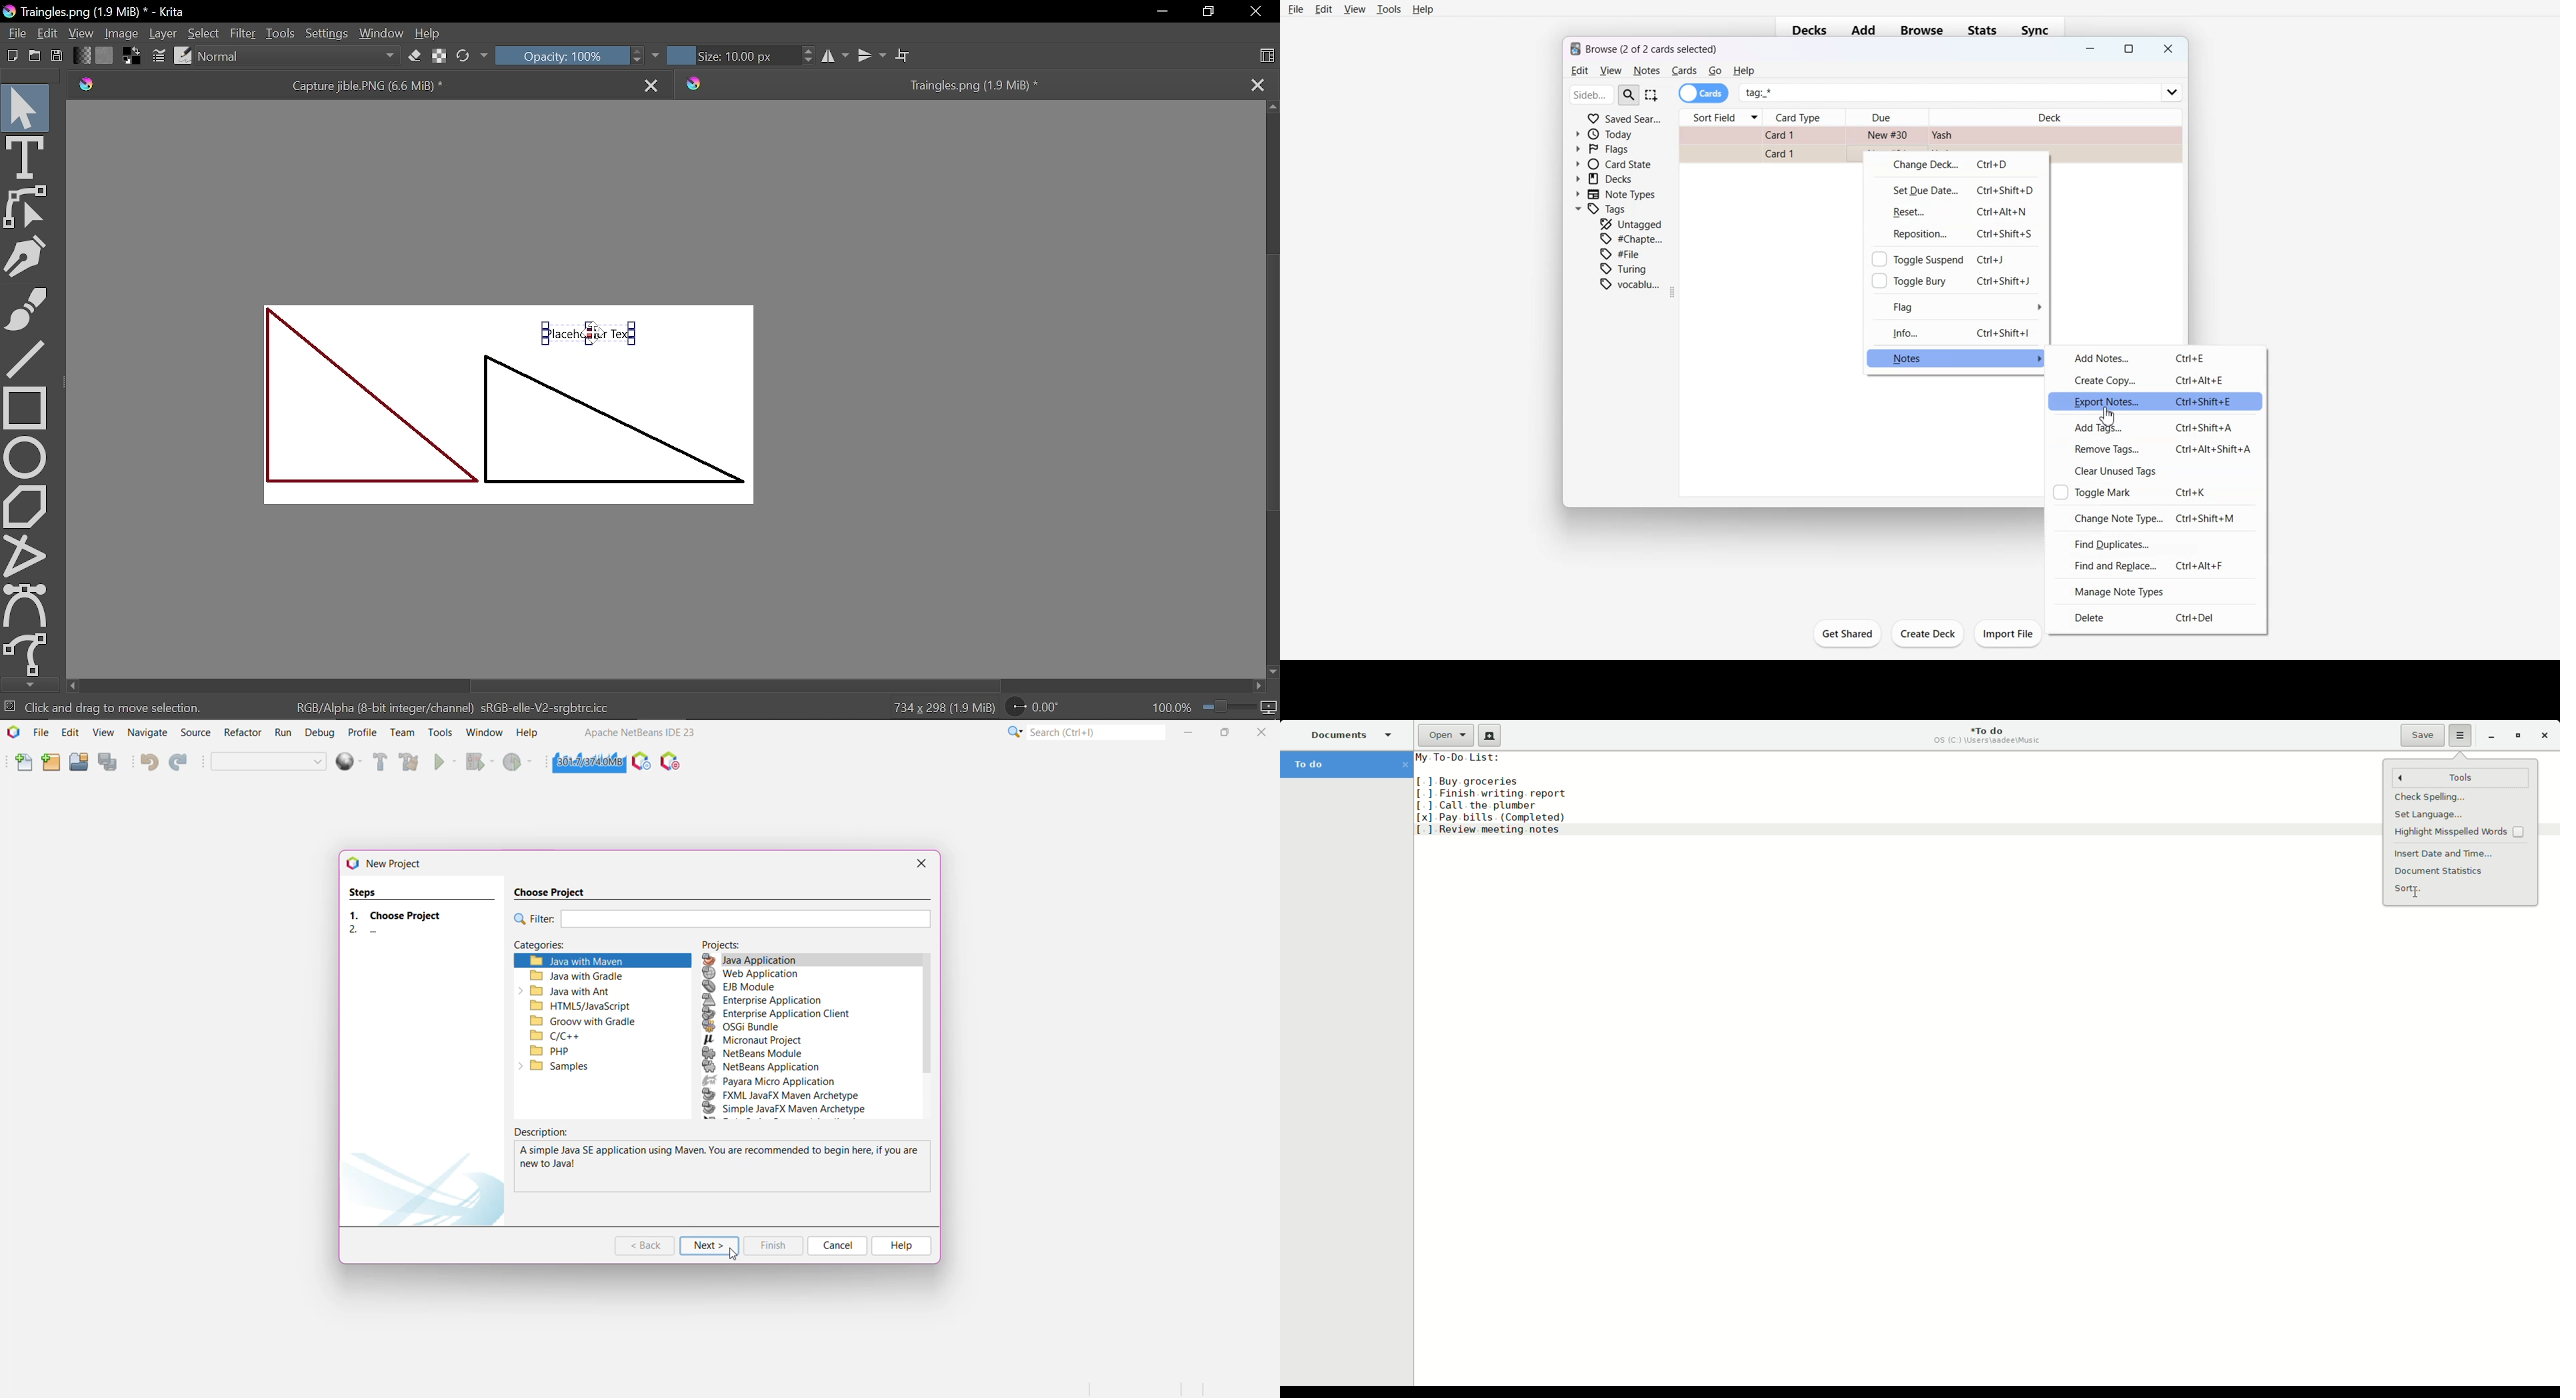 The height and width of the screenshot is (1400, 2576). What do you see at coordinates (2091, 50) in the screenshot?
I see `Minimize` at bounding box center [2091, 50].